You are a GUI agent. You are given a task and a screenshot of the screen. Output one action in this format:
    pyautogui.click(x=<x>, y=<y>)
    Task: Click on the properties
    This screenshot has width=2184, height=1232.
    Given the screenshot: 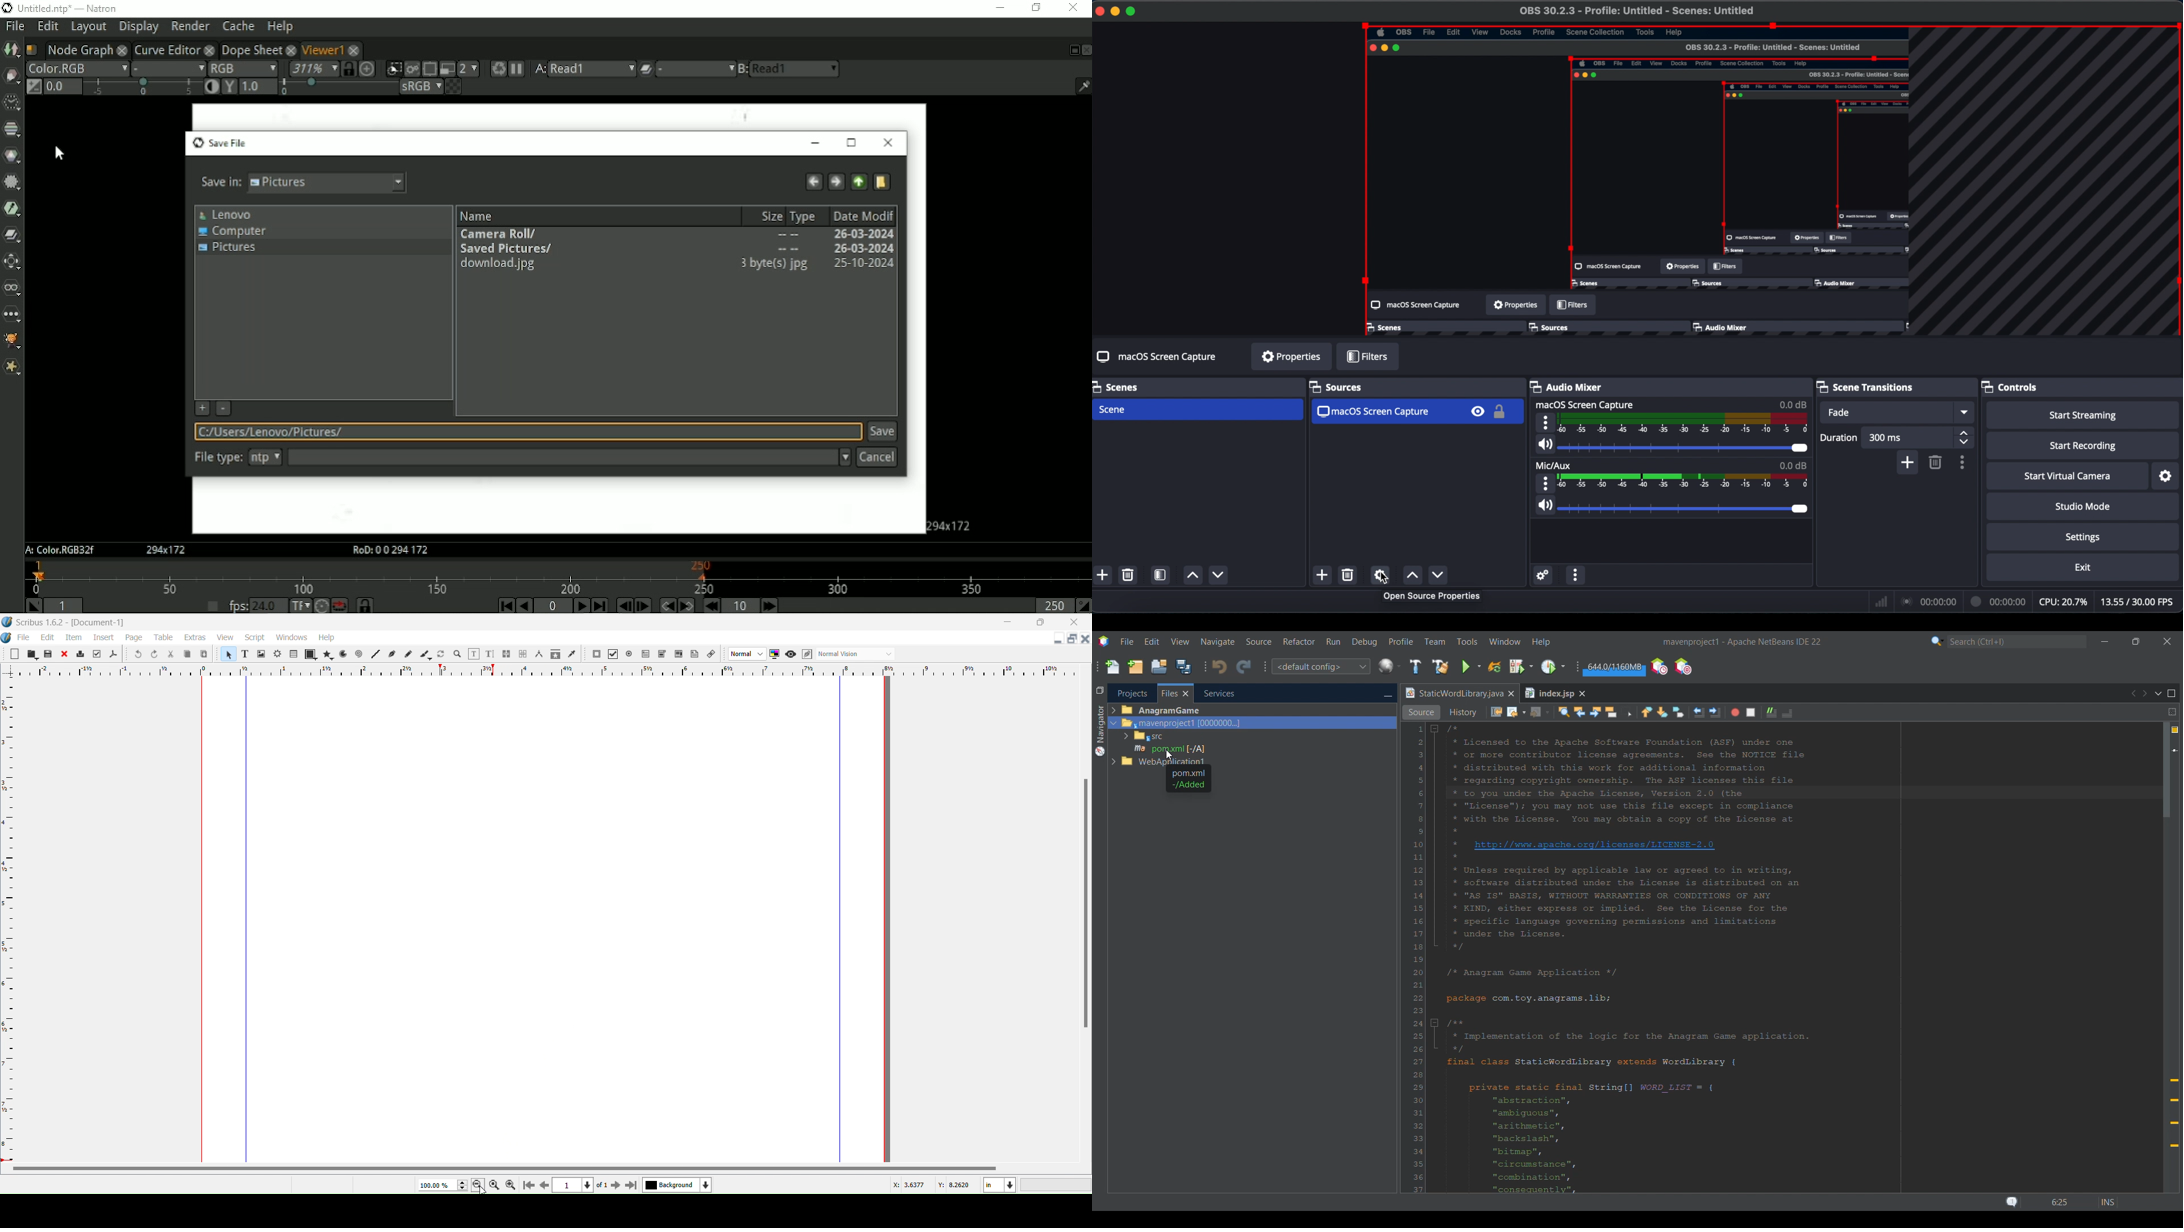 What is the action you would take?
    pyautogui.click(x=1290, y=356)
    